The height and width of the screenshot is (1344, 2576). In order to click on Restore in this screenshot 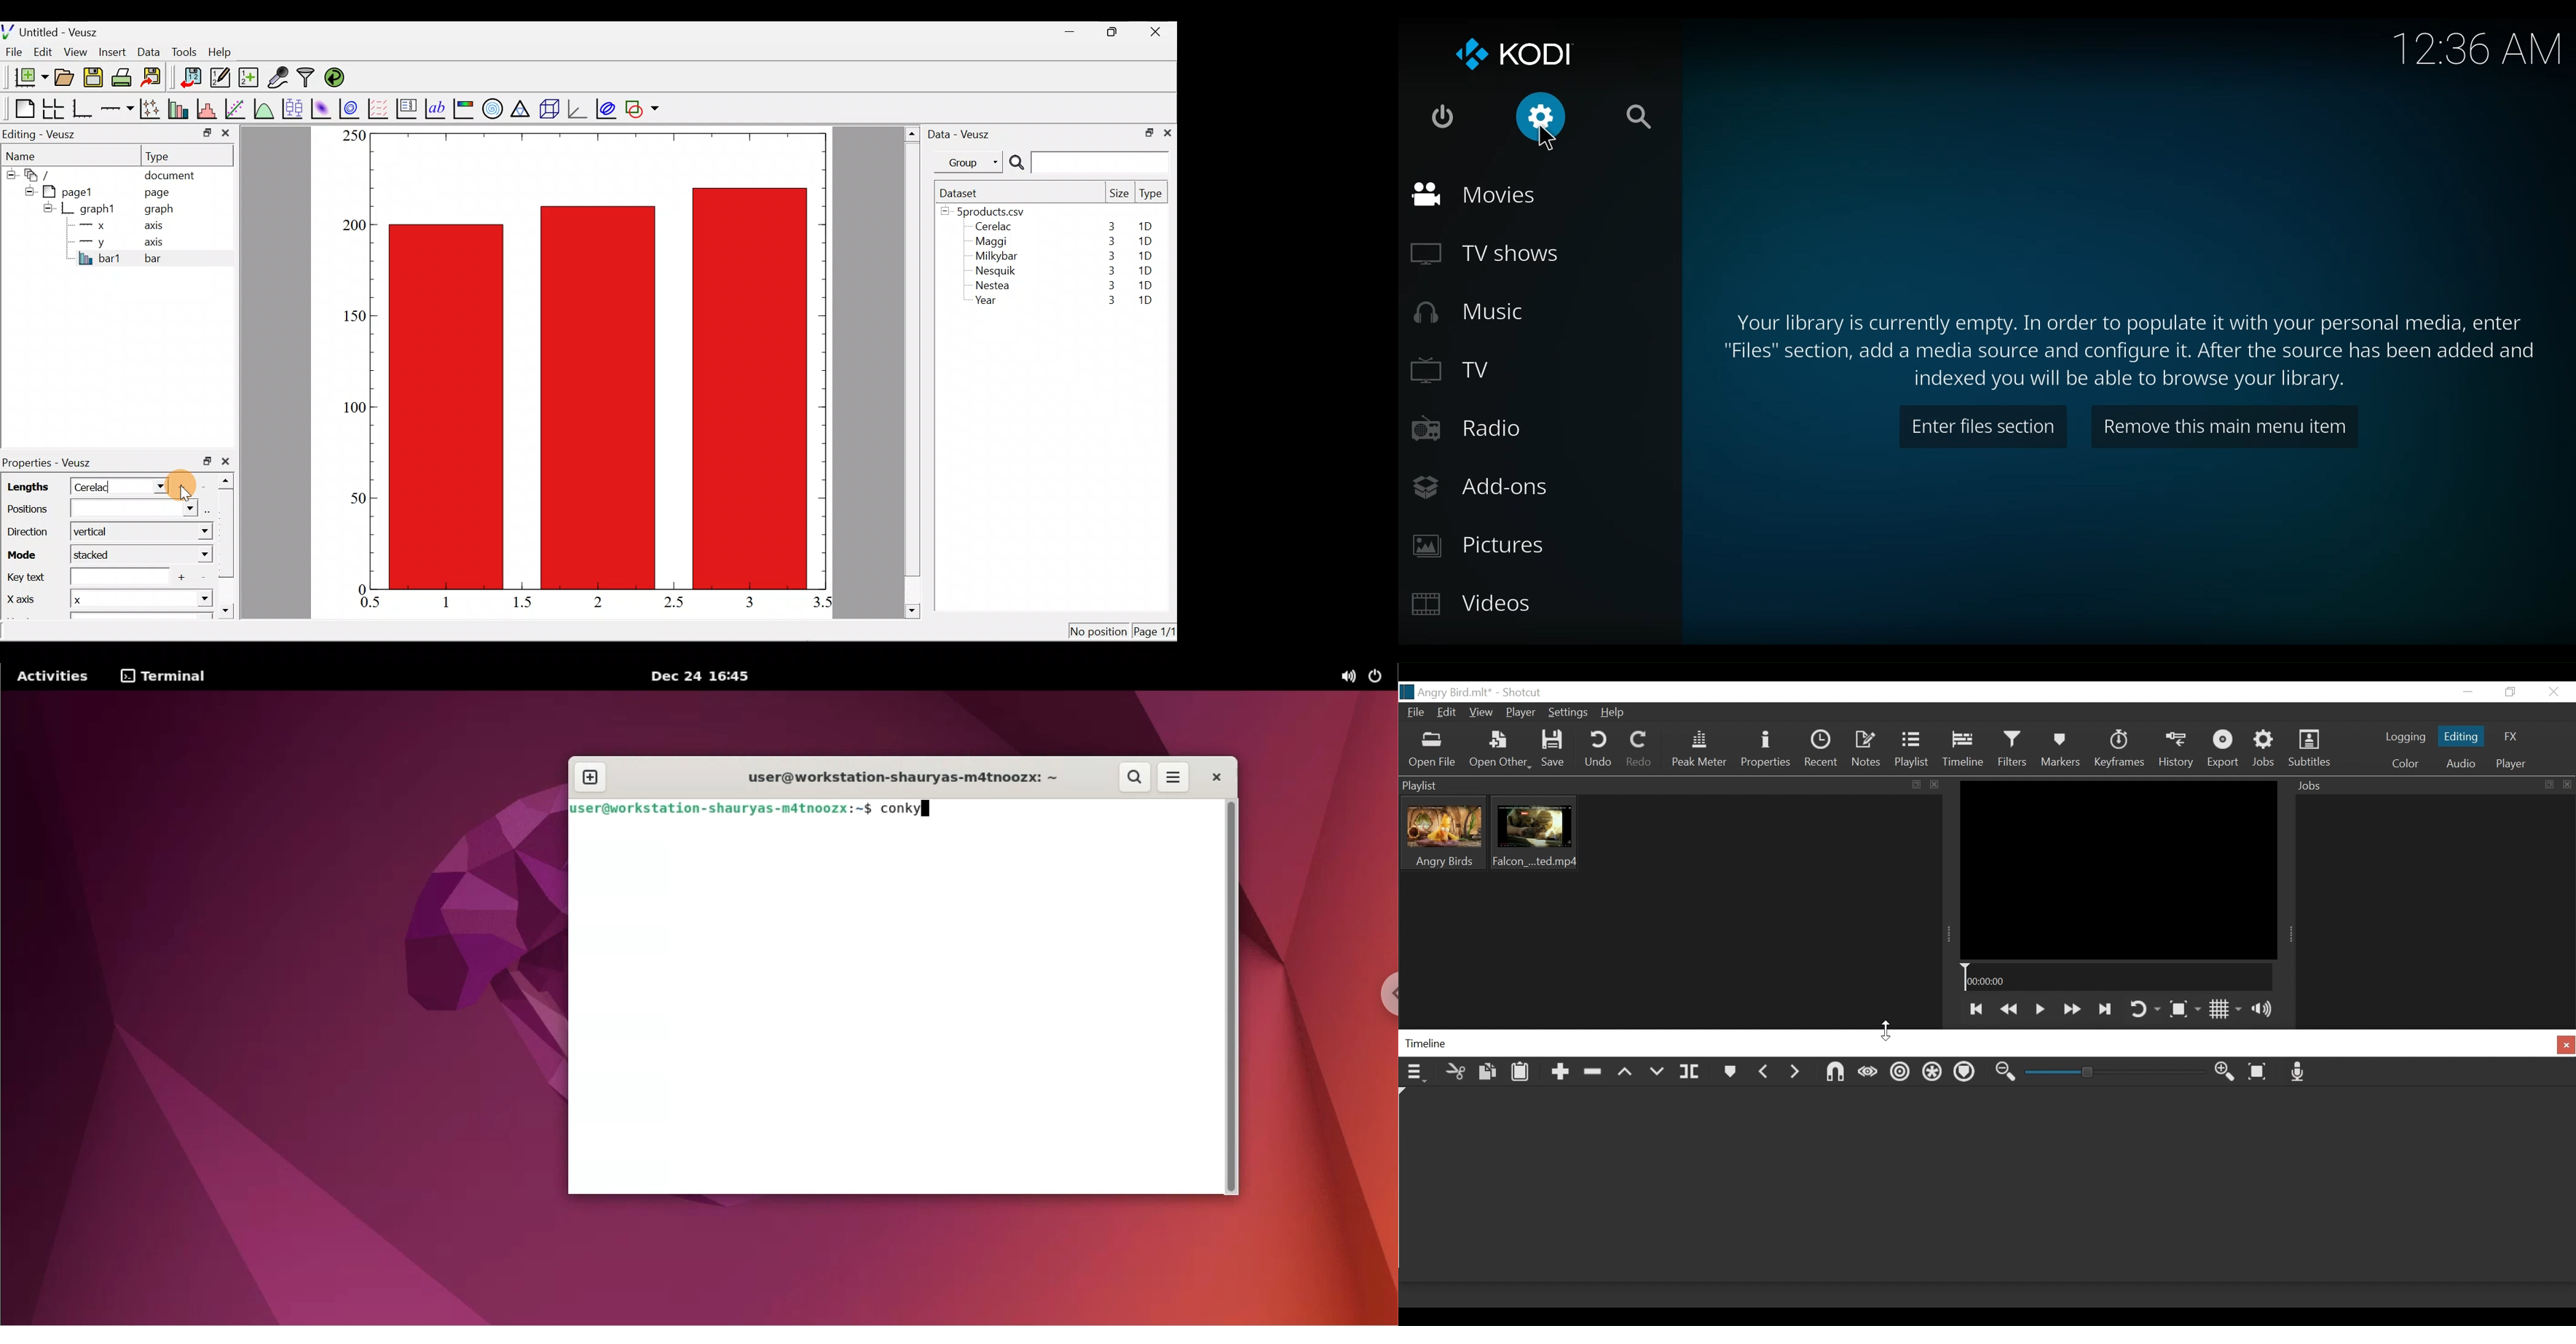, I will do `click(2510, 692)`.